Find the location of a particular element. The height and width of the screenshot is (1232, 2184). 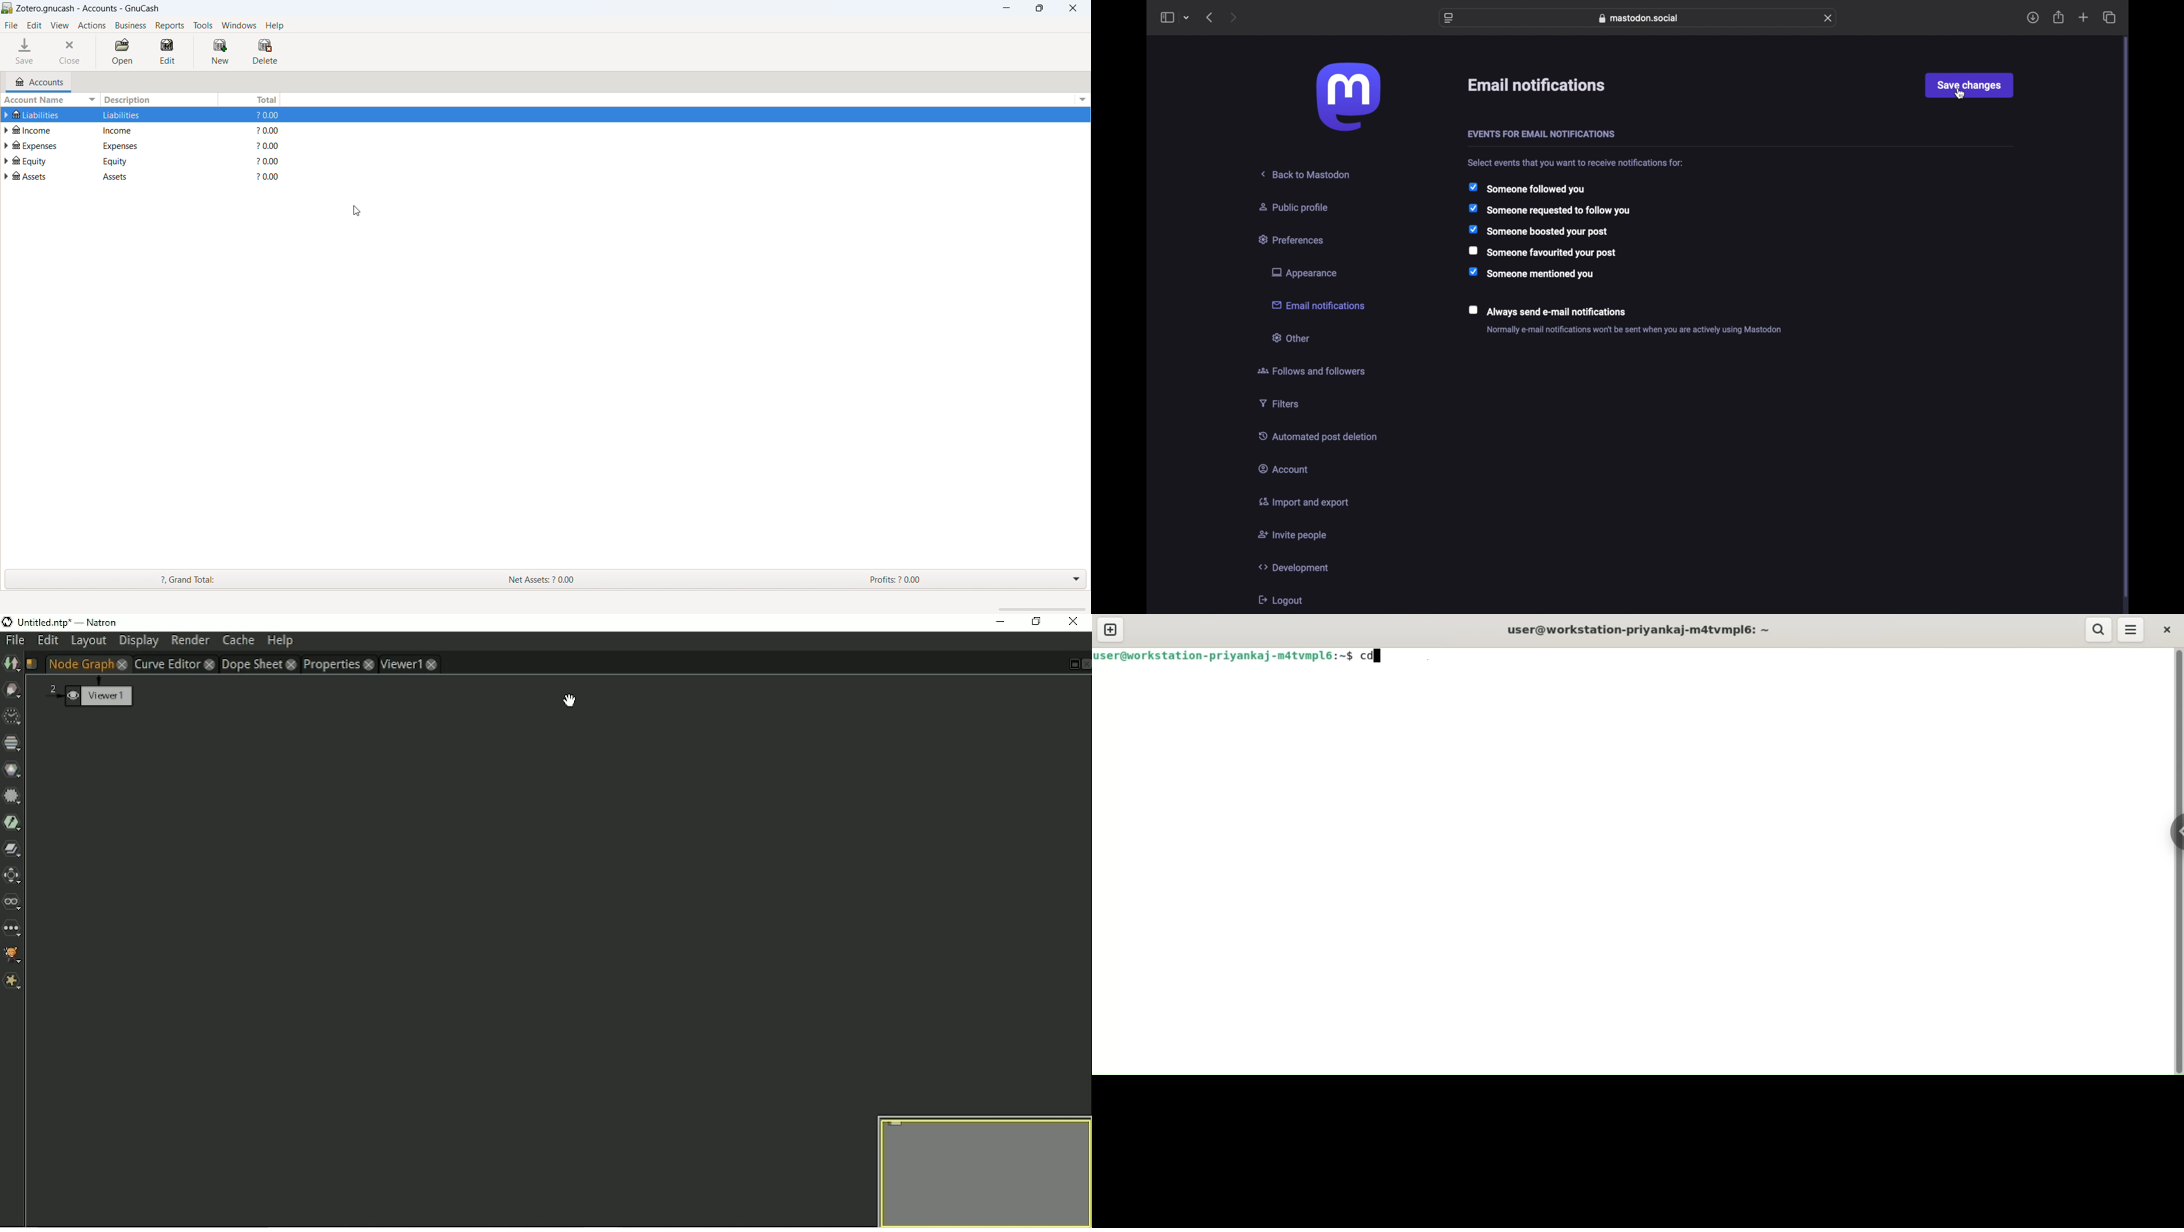

reports is located at coordinates (170, 26).